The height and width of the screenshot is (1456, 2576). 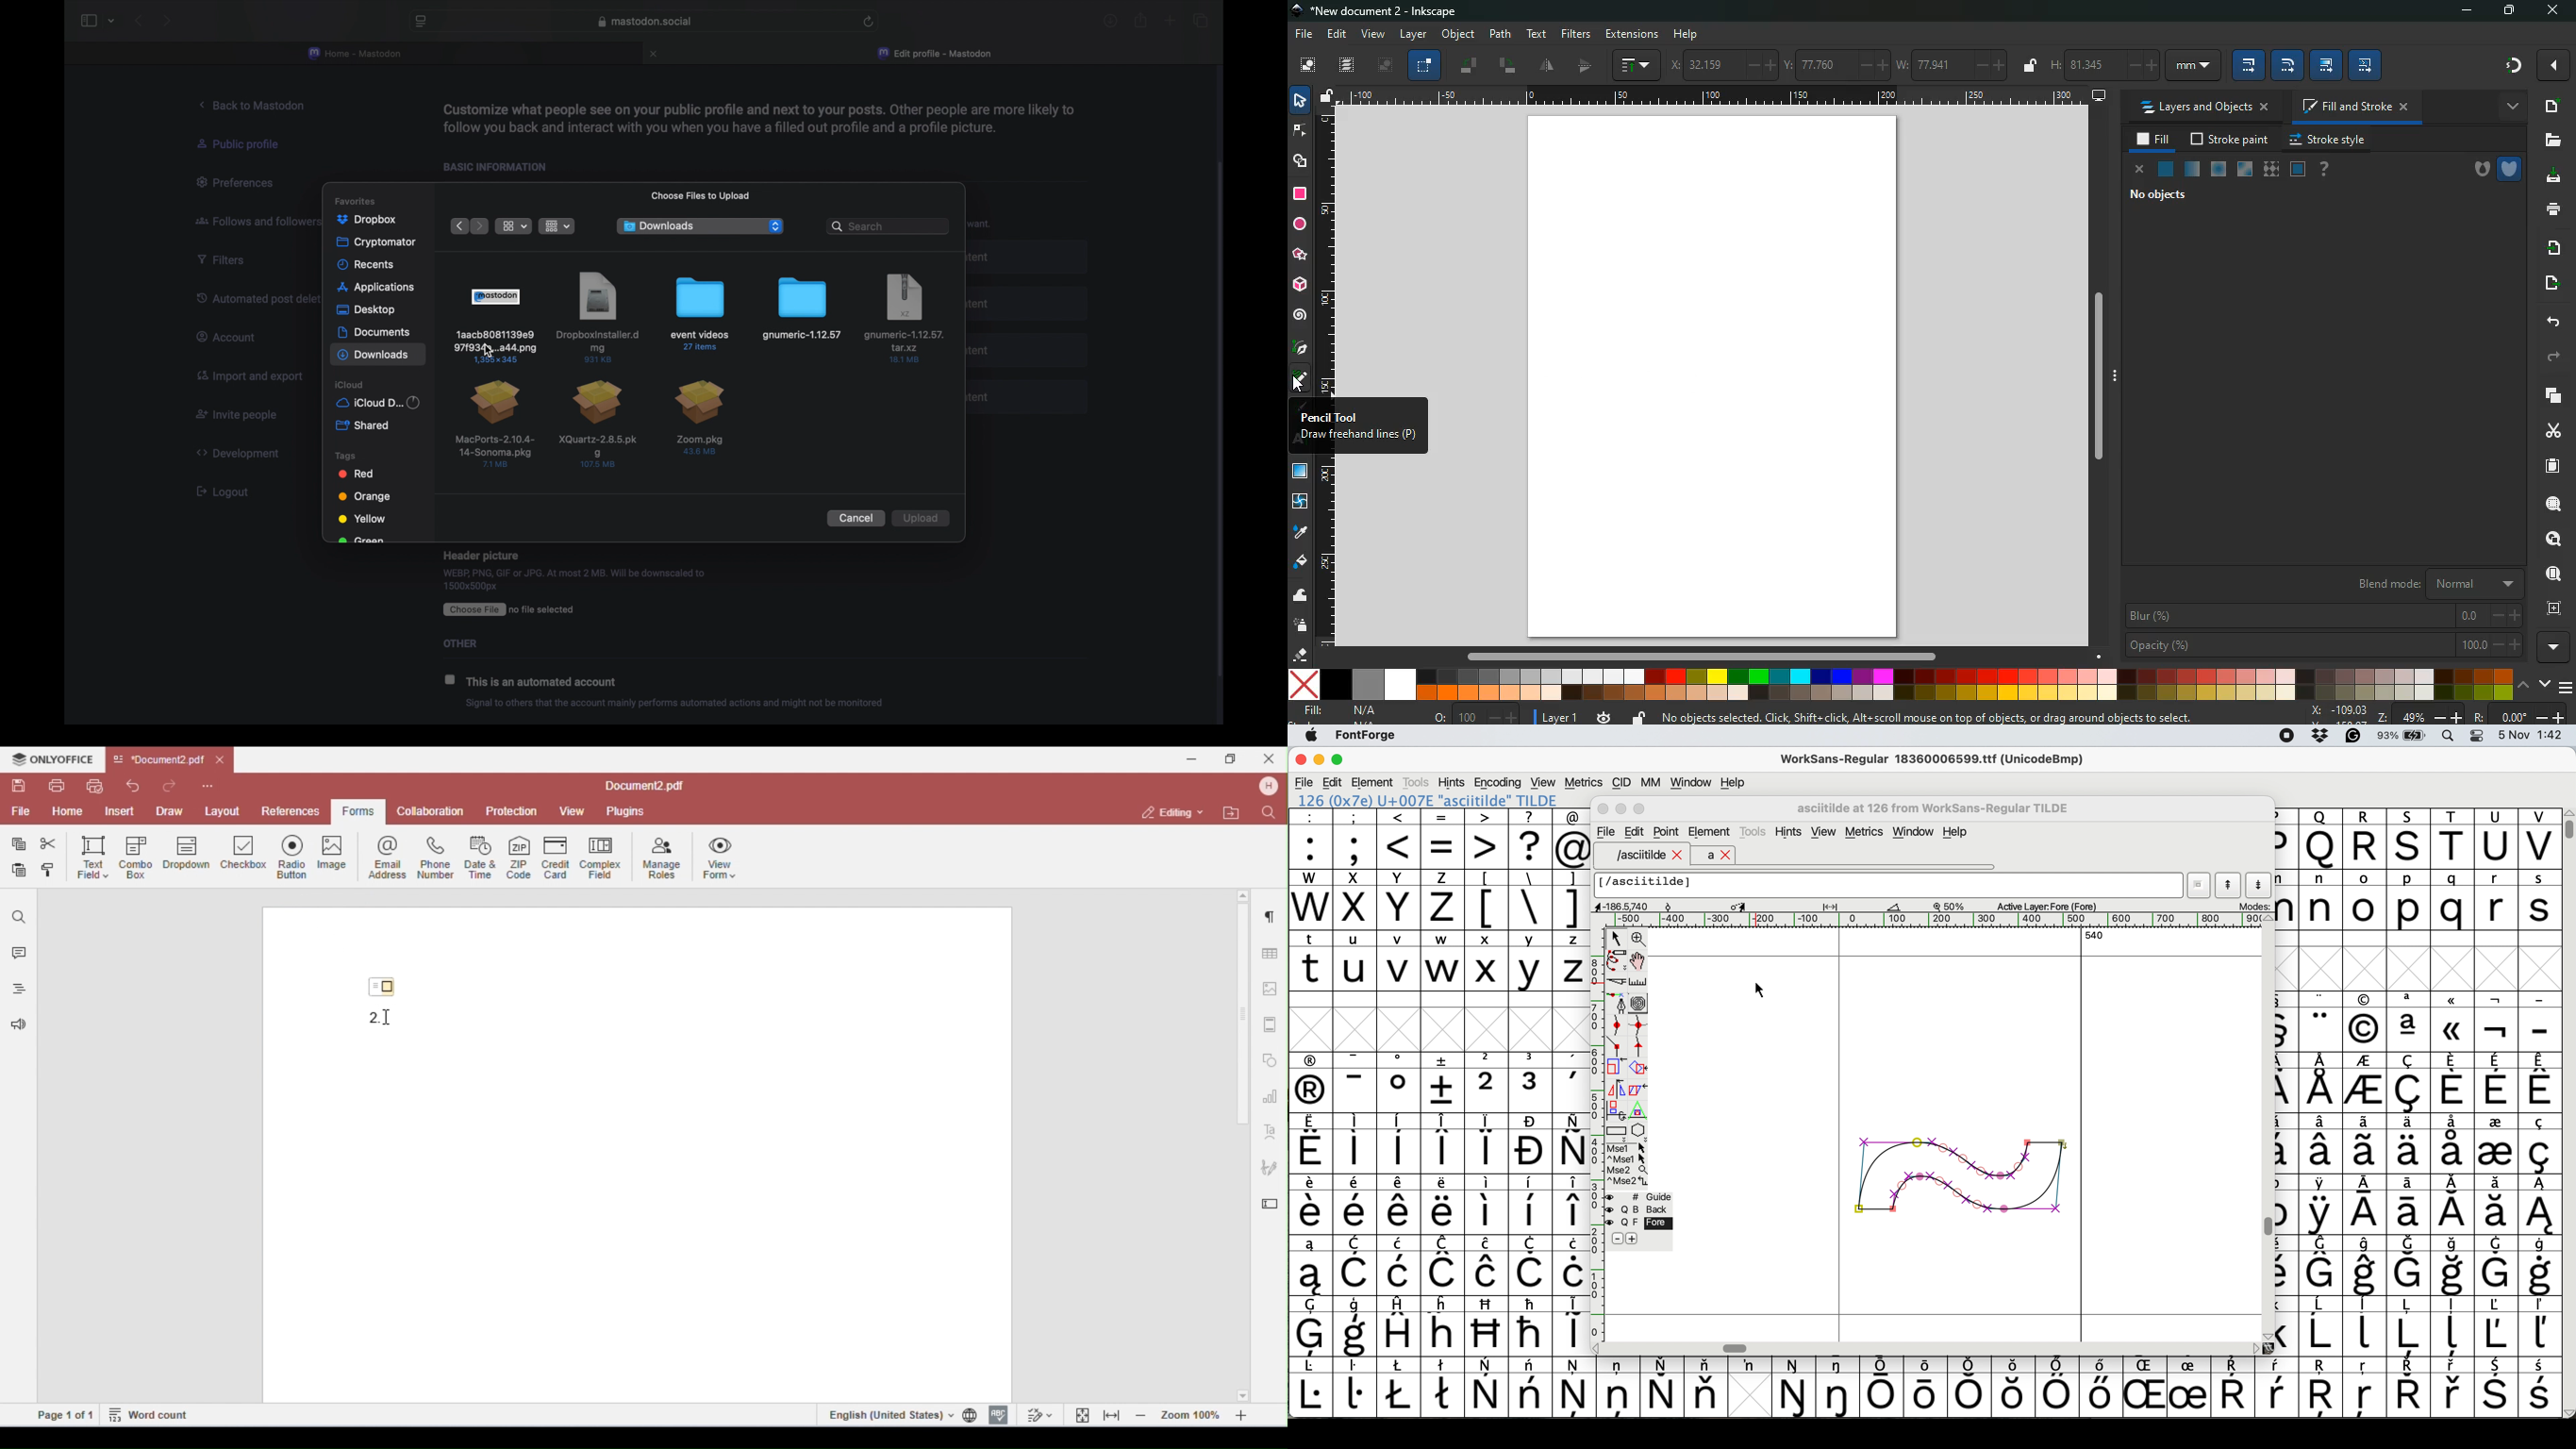 I want to click on find, so click(x=2551, y=573).